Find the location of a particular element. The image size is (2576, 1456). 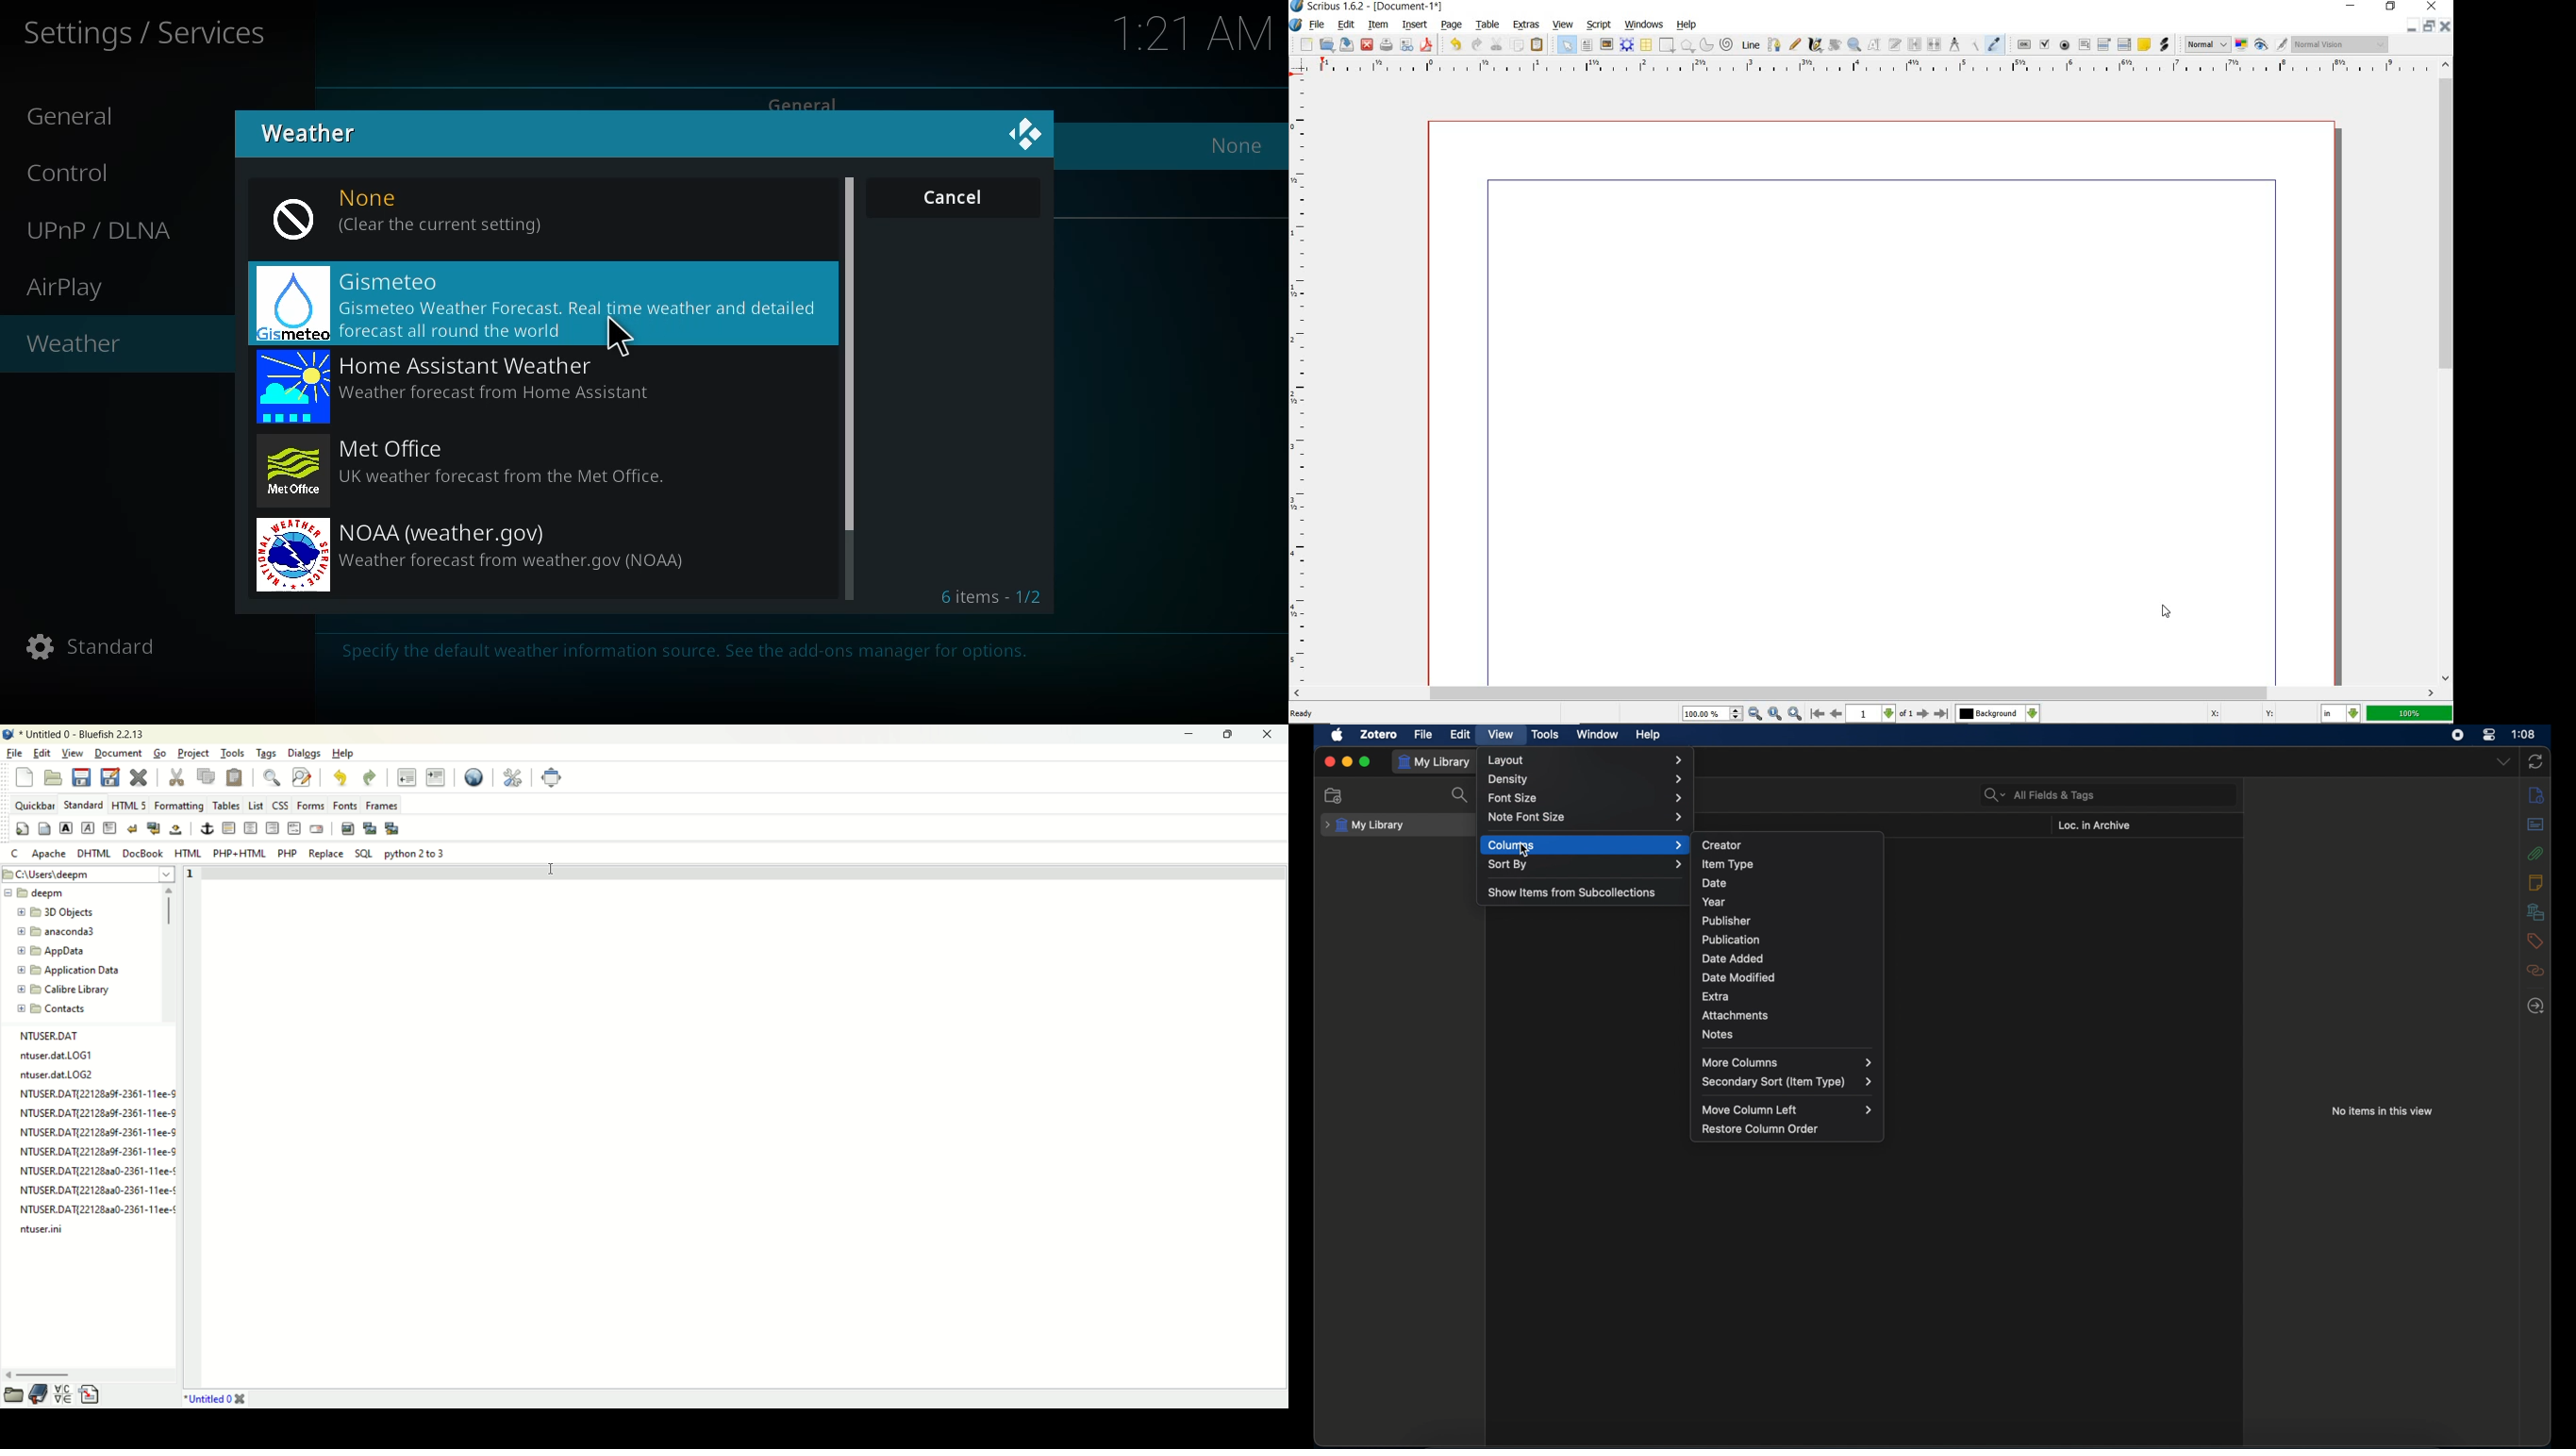

ruler is located at coordinates (1301, 383).